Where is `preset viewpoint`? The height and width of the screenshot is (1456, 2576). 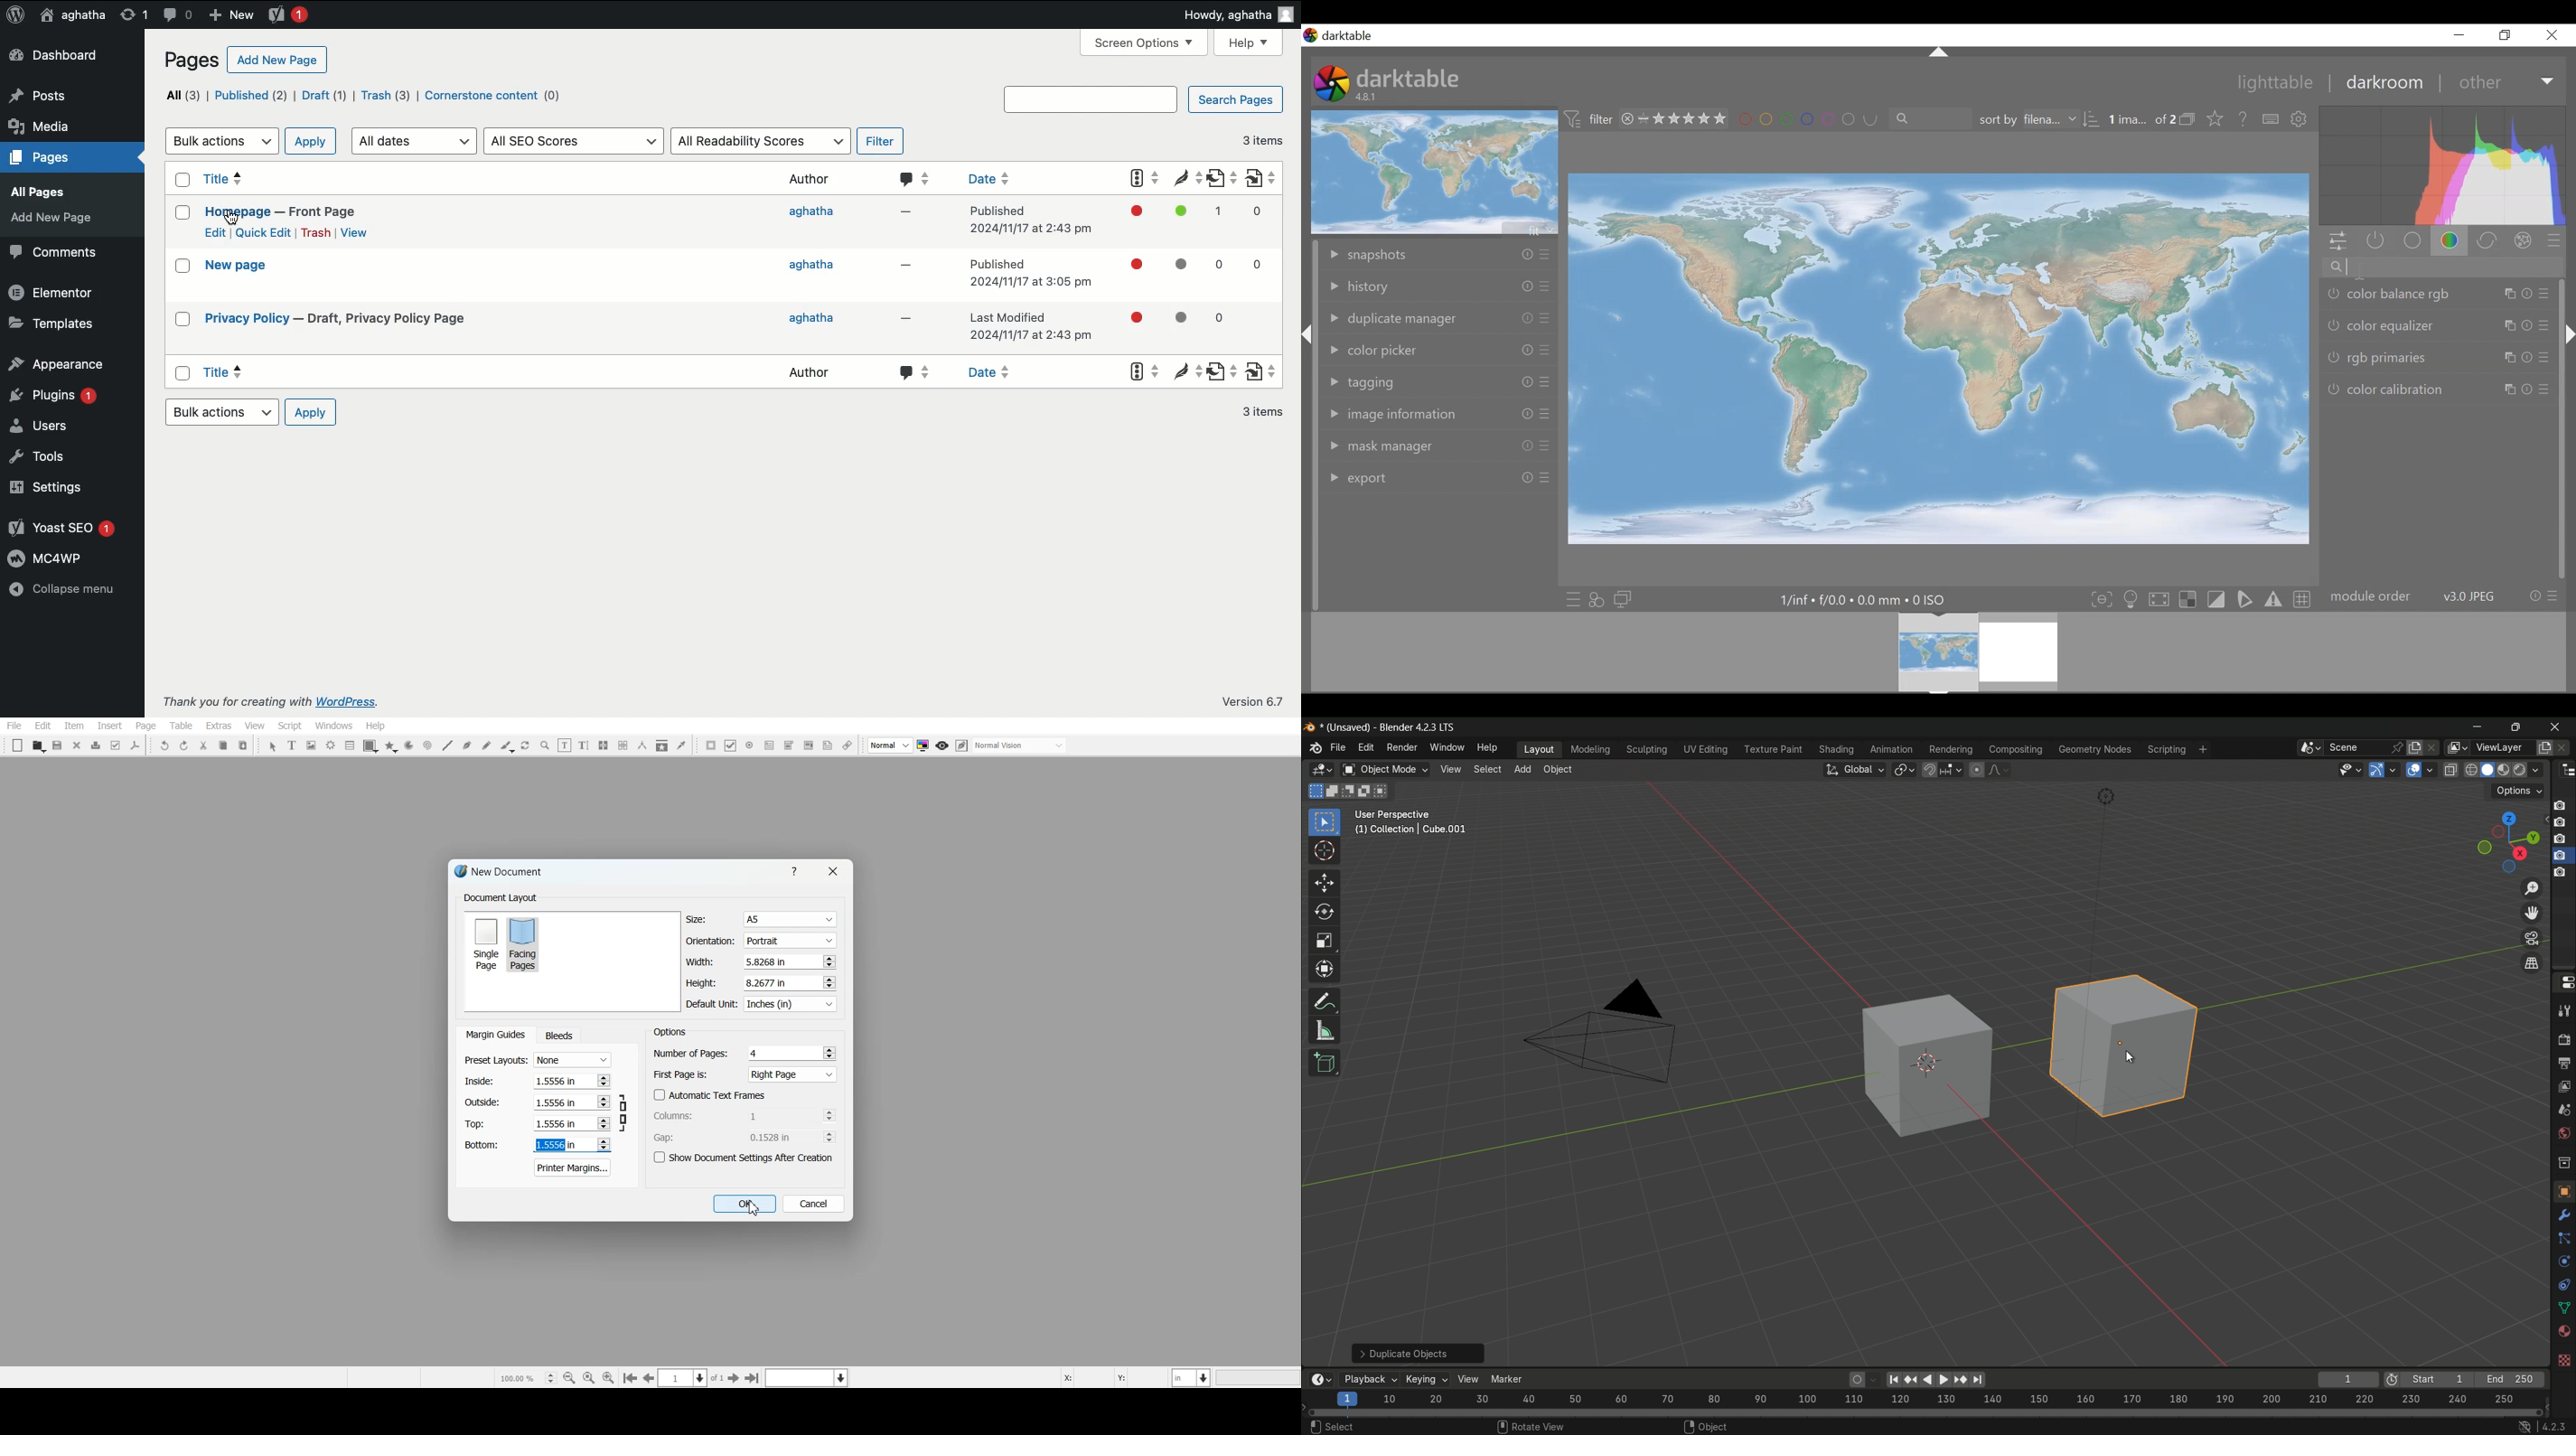 preset viewpoint is located at coordinates (2509, 842).